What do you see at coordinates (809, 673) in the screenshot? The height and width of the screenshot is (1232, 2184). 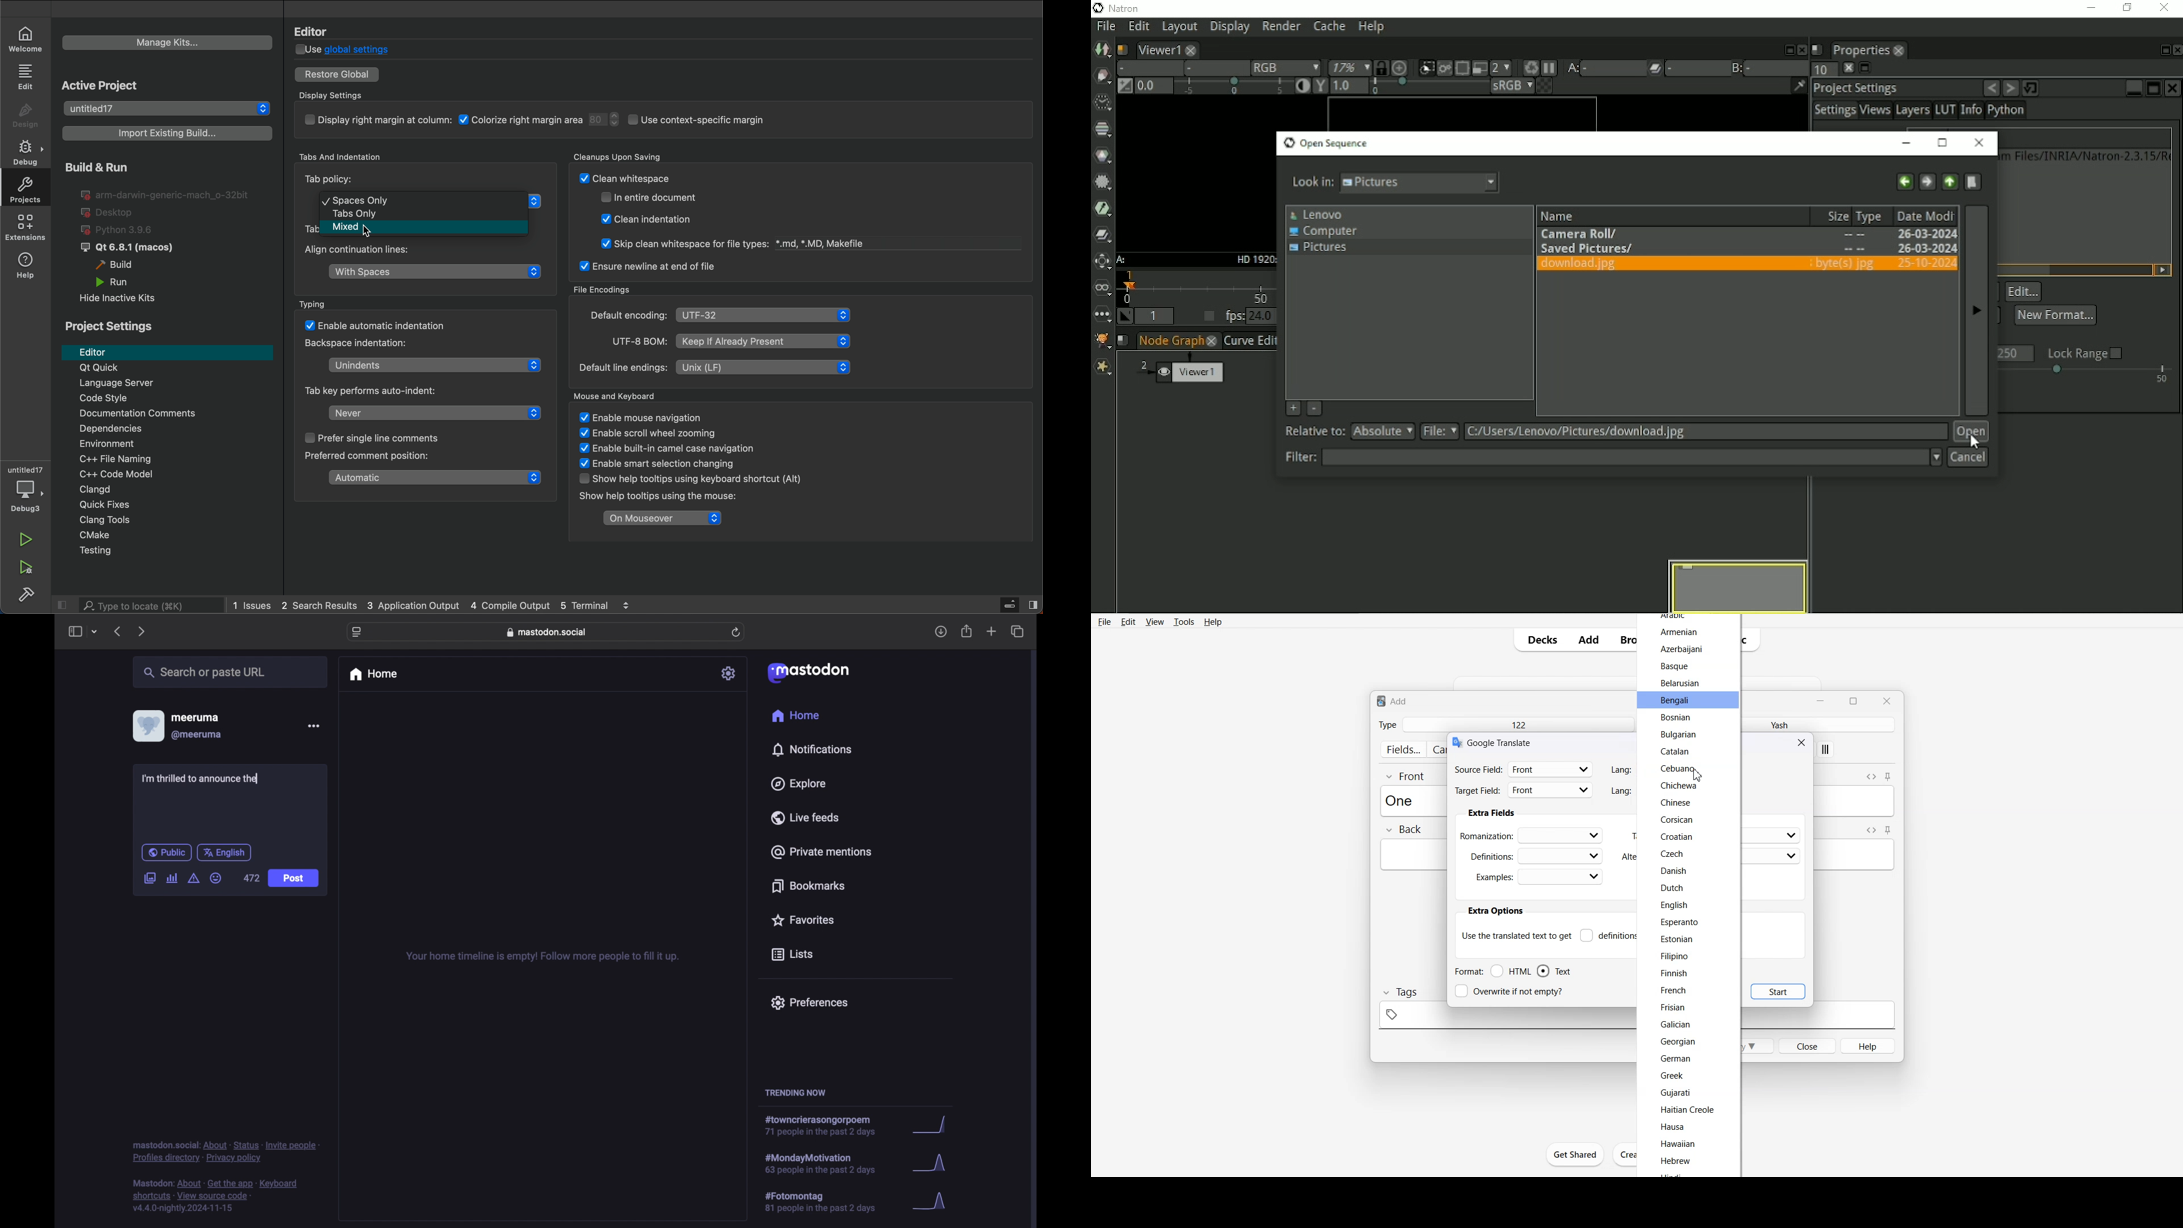 I see `mastodon` at bounding box center [809, 673].